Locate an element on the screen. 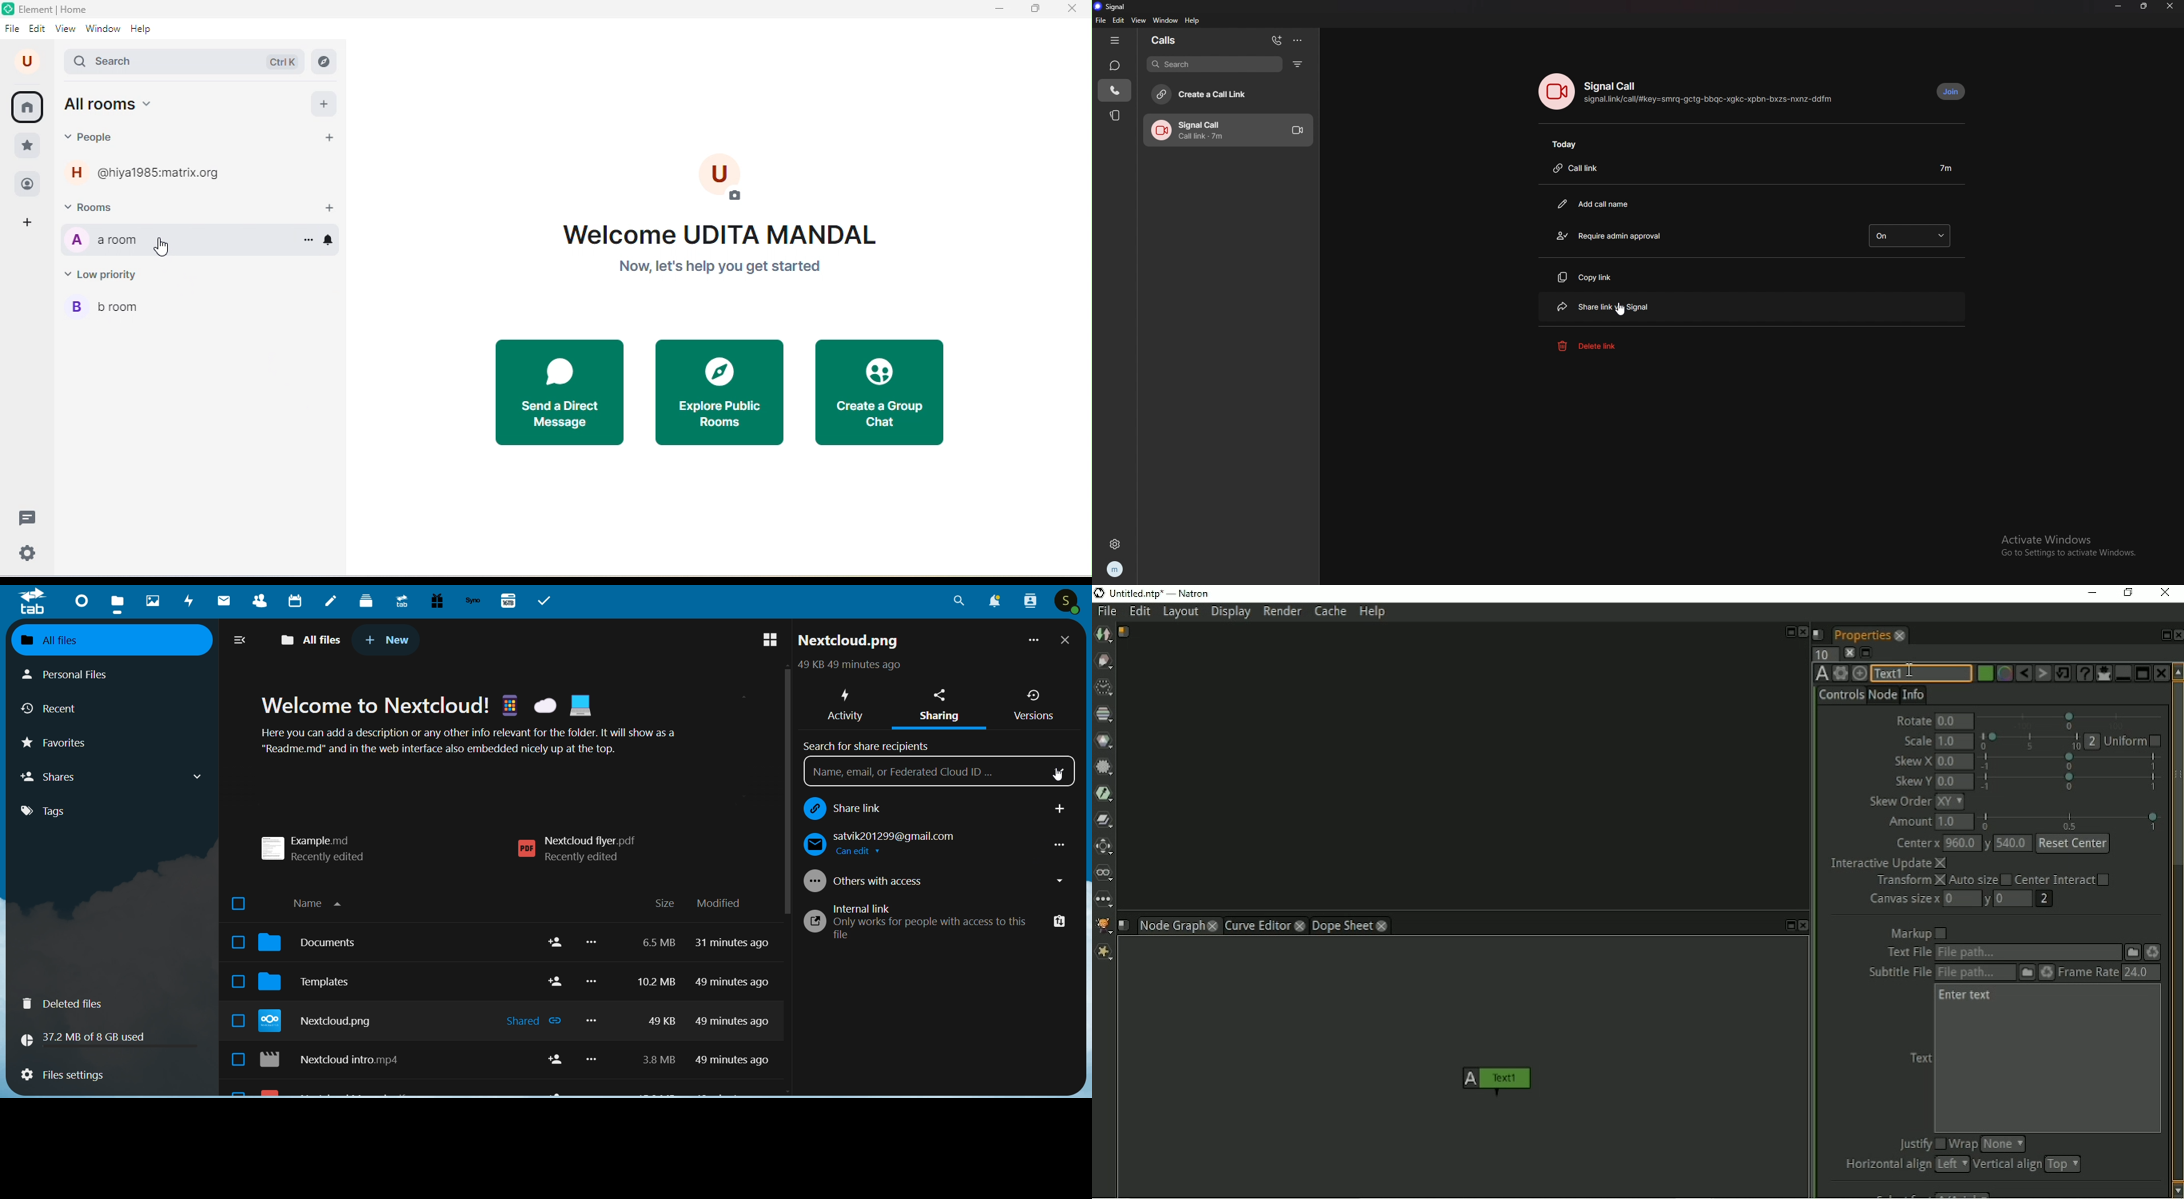 The image size is (2184, 1204). minimize is located at coordinates (2118, 6).